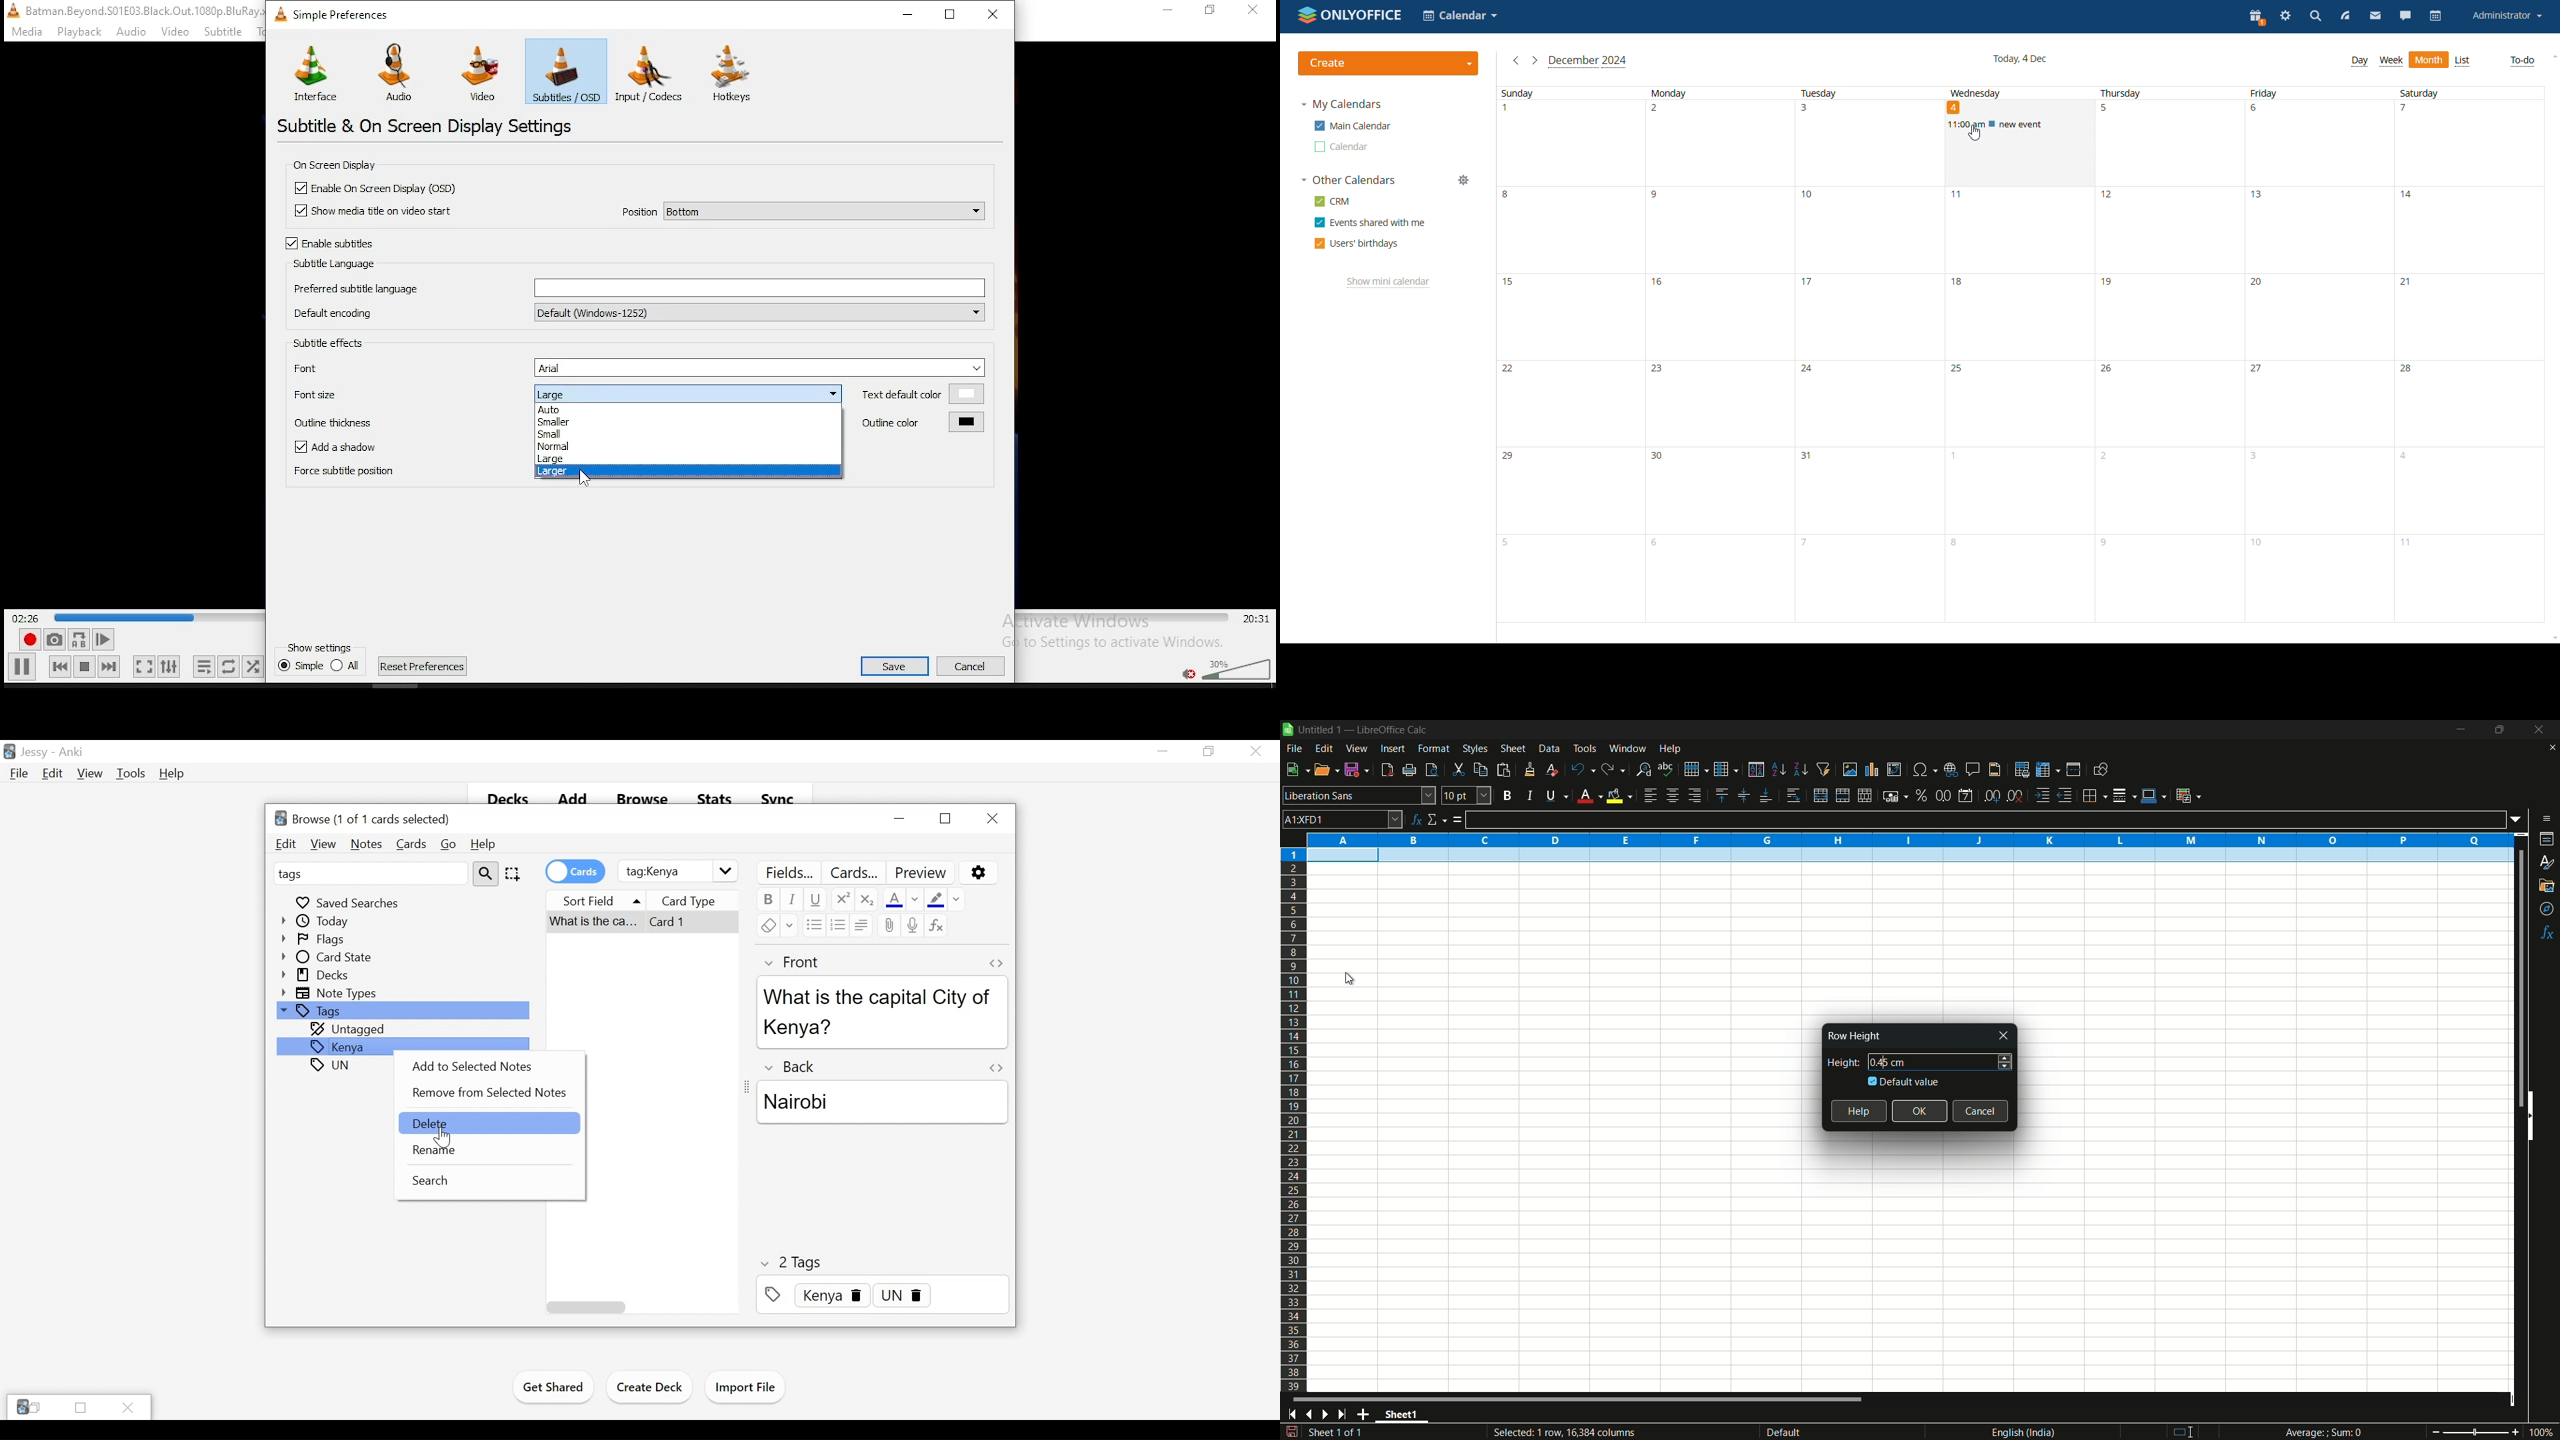 Image resolution: width=2576 pixels, height=1456 pixels. I want to click on Ordered list, so click(837, 925).